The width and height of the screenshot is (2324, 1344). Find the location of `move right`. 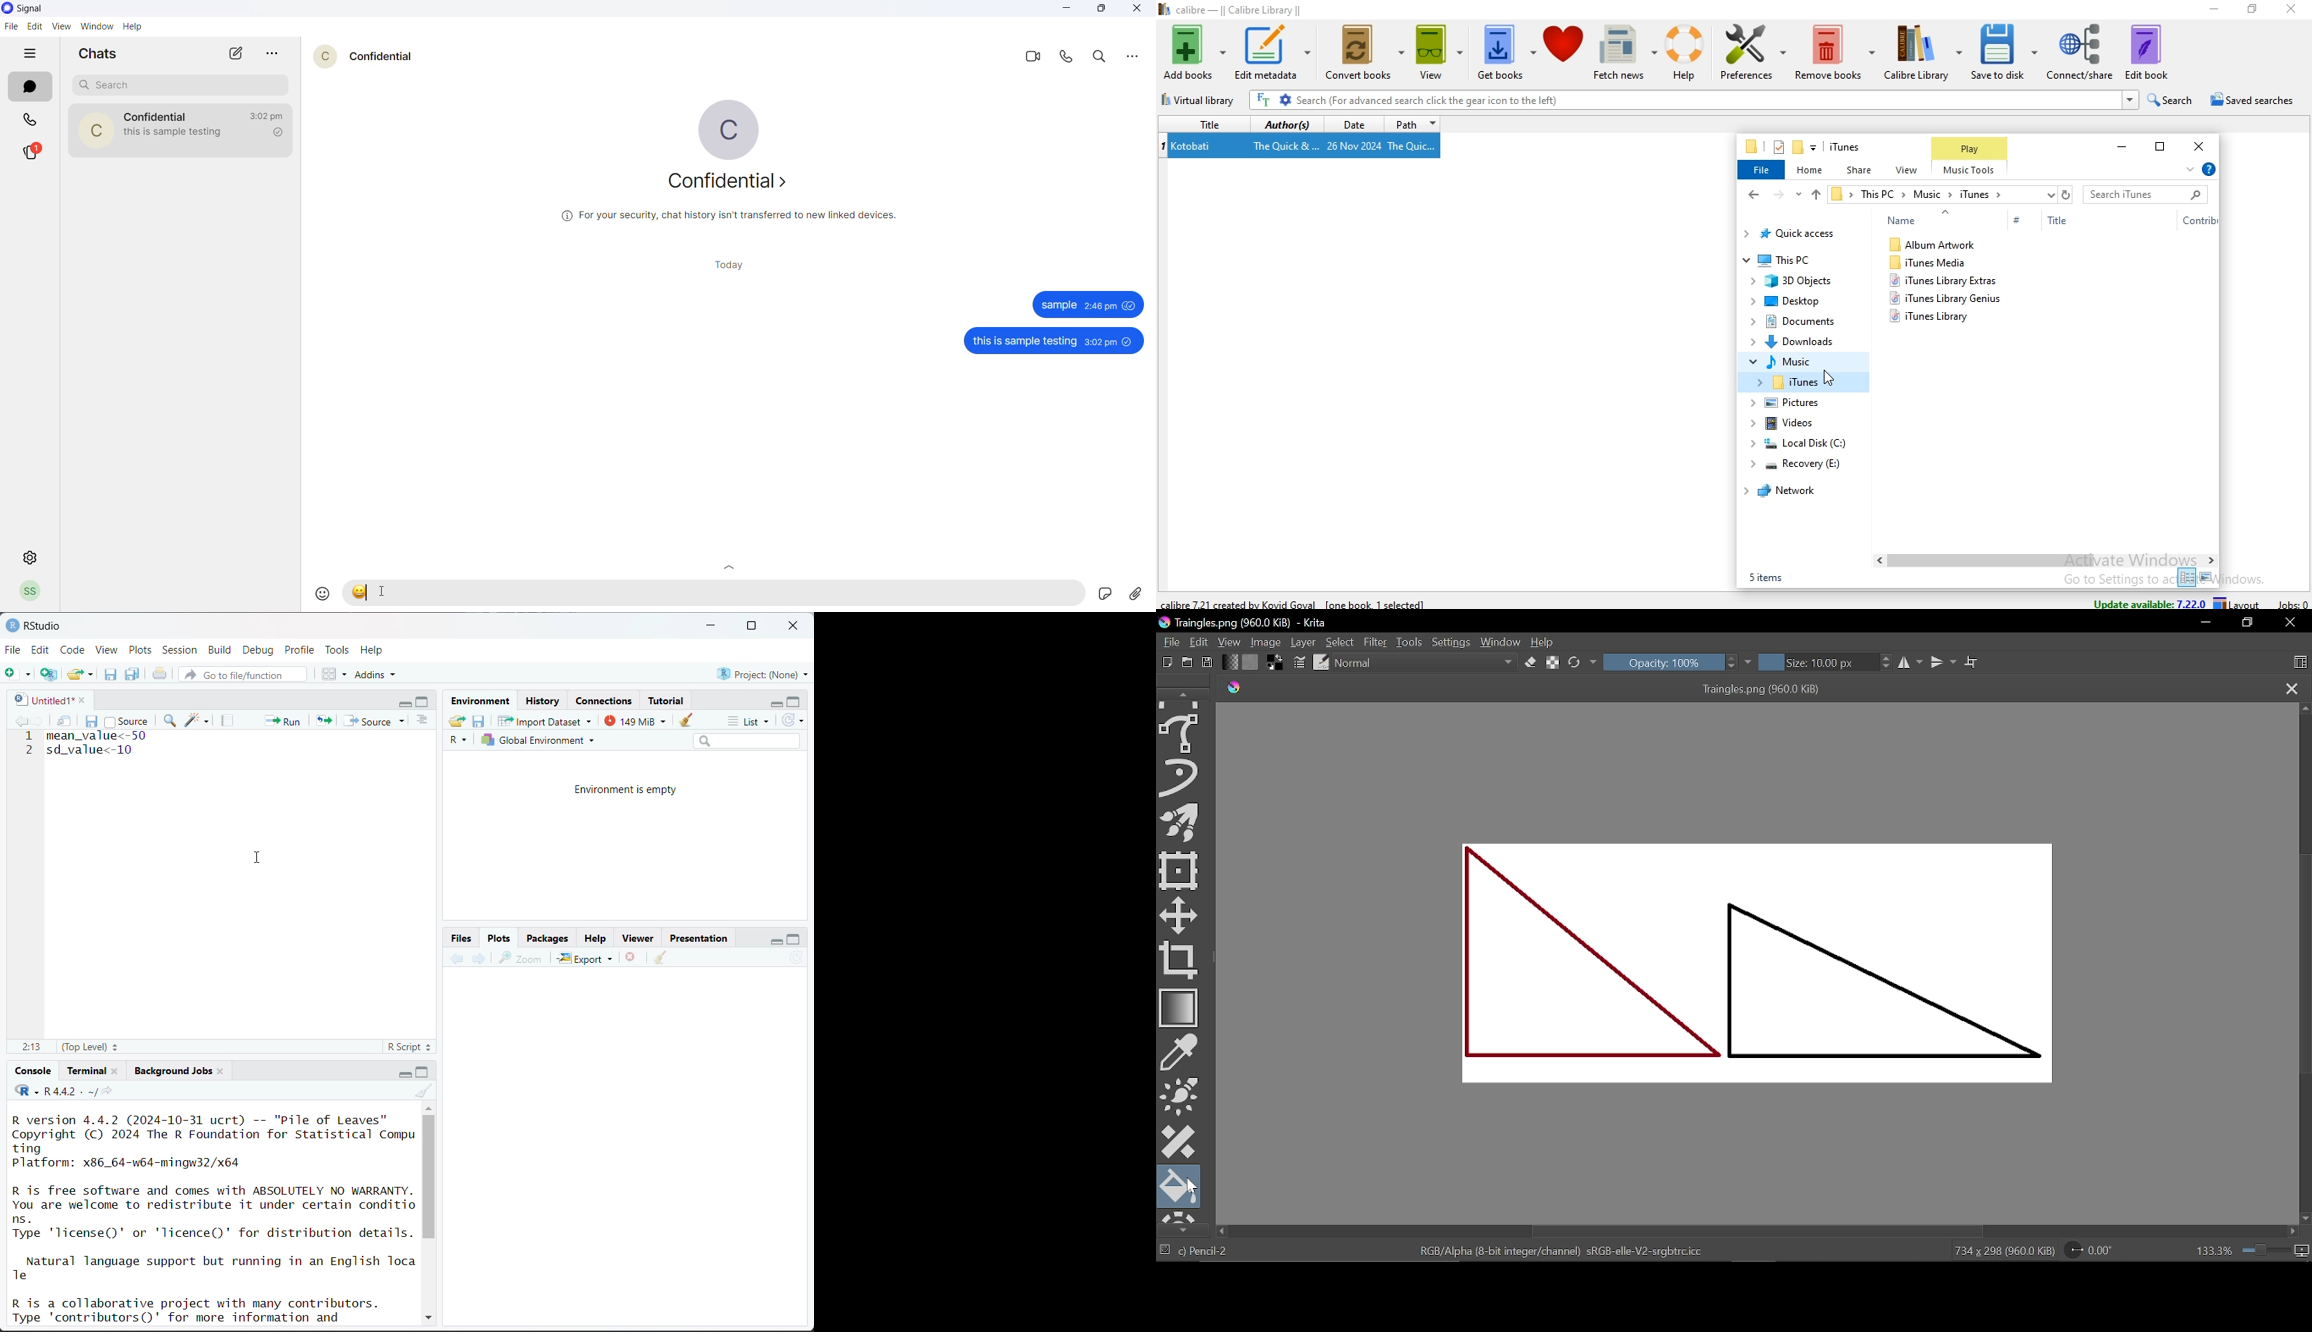

move right is located at coordinates (2294, 1232).